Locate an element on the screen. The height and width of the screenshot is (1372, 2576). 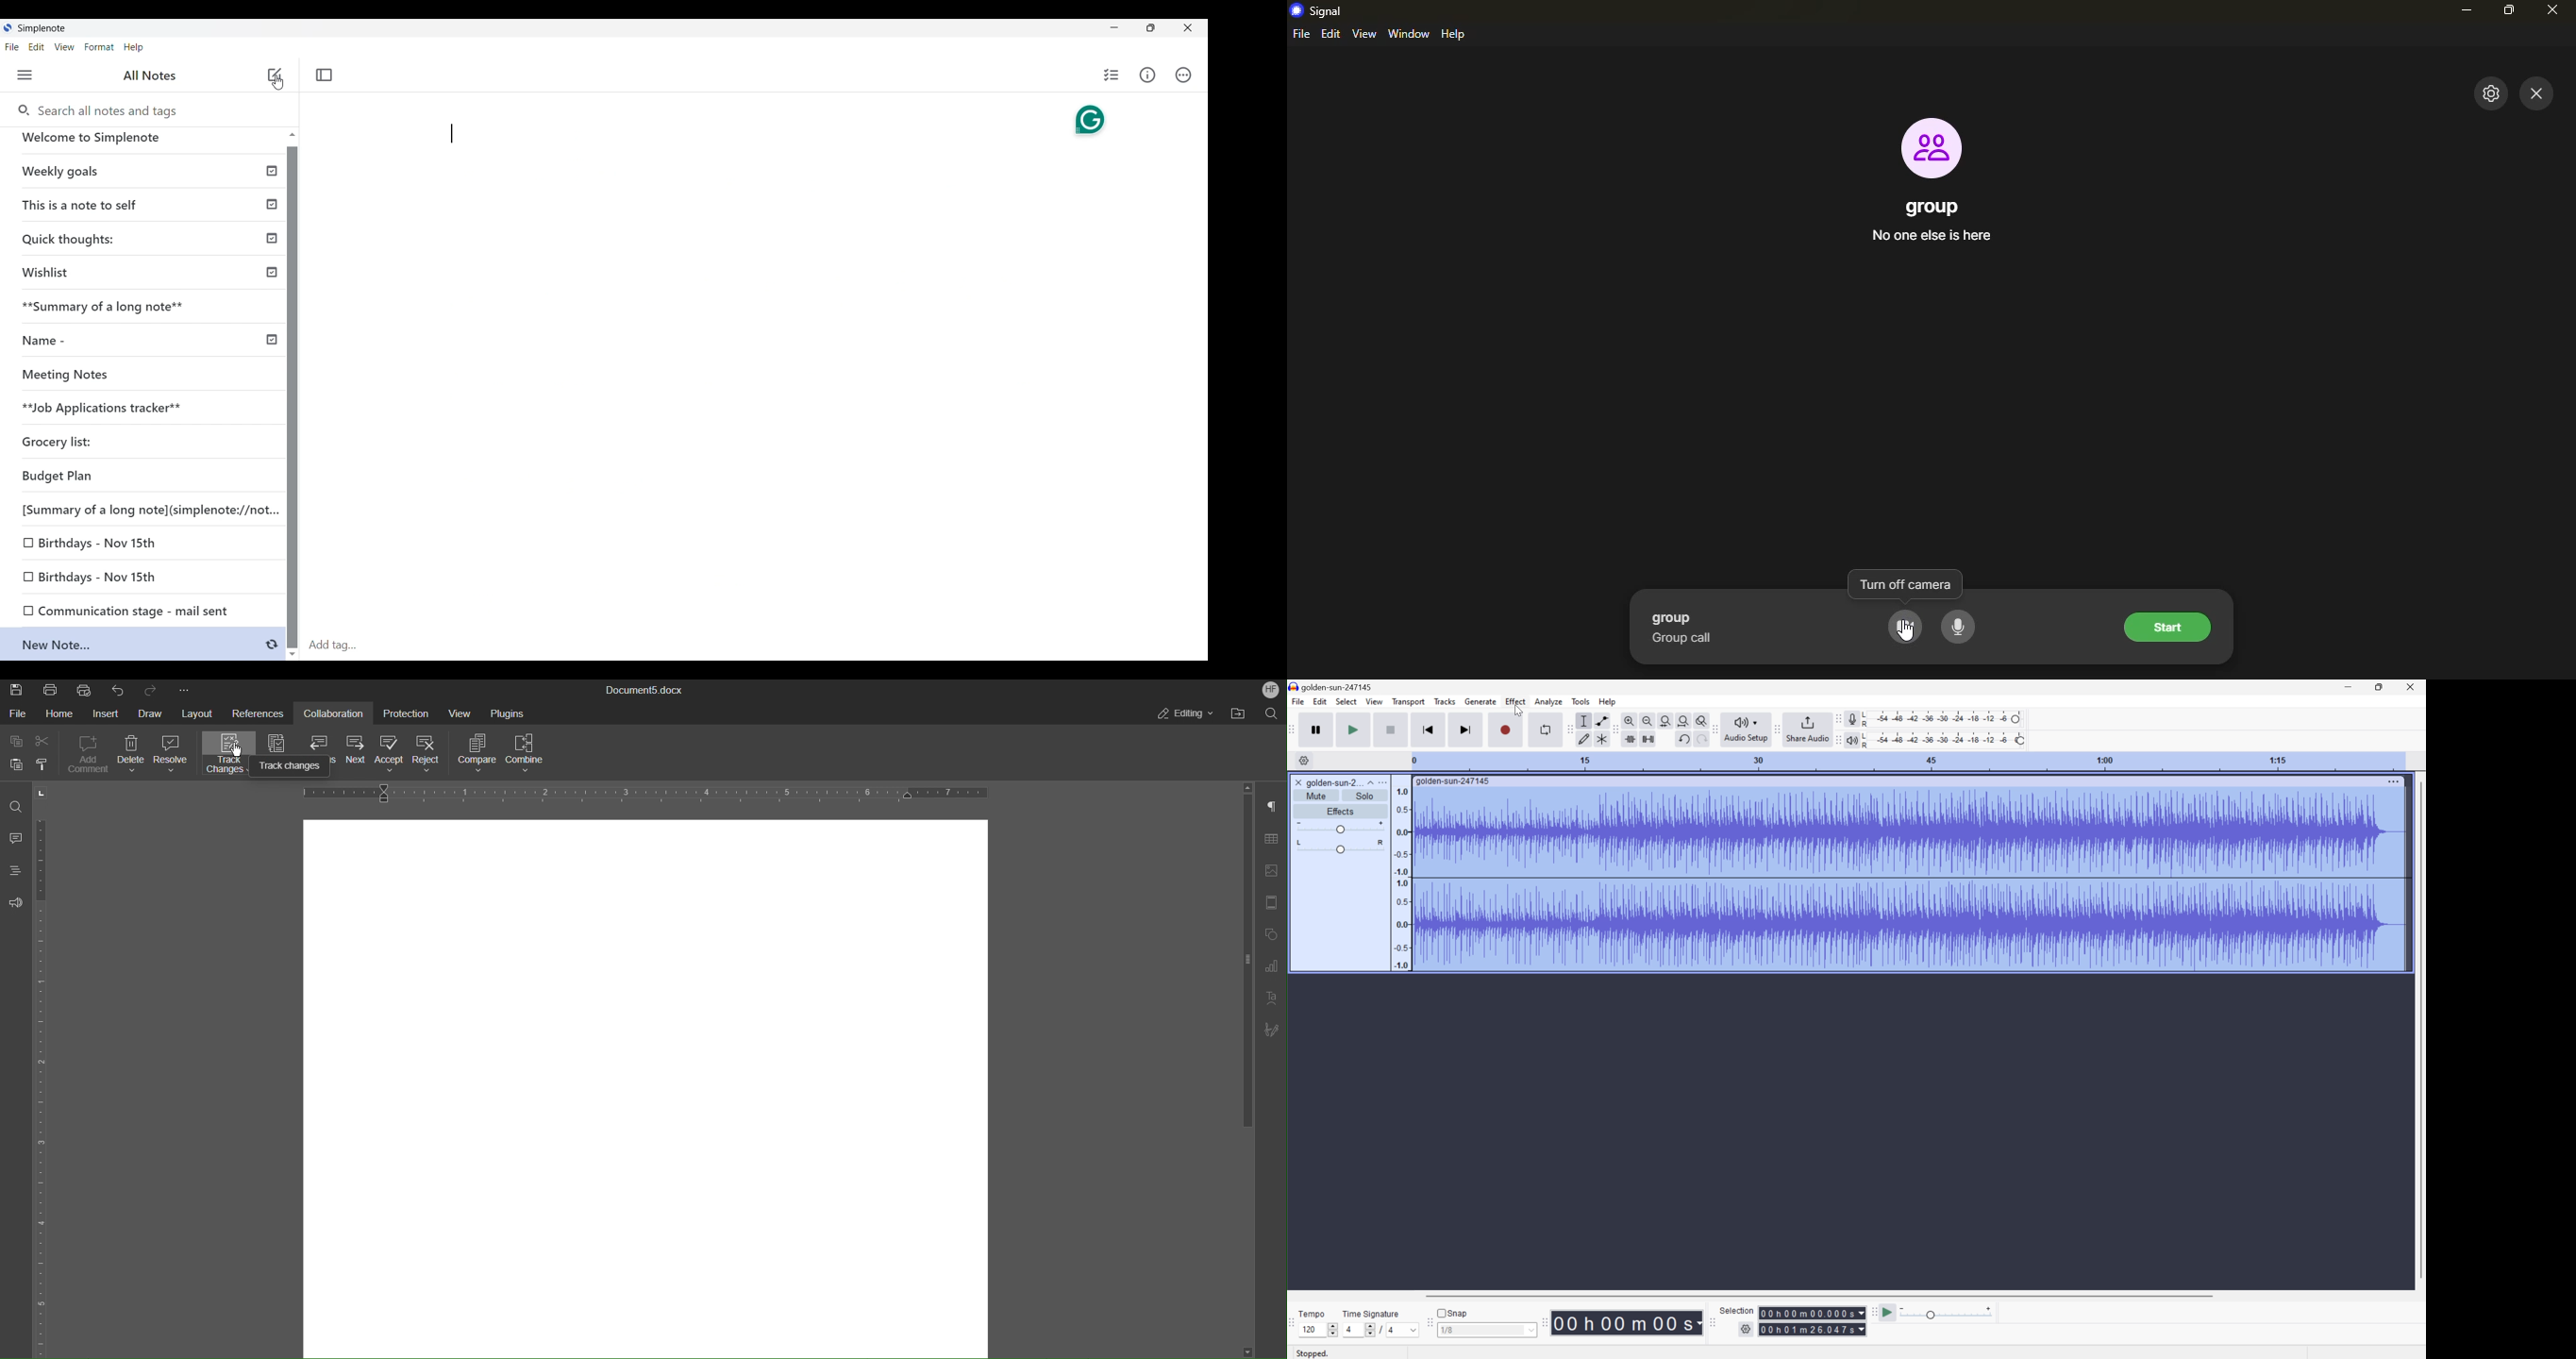
Pasting text is located at coordinates (452, 133).